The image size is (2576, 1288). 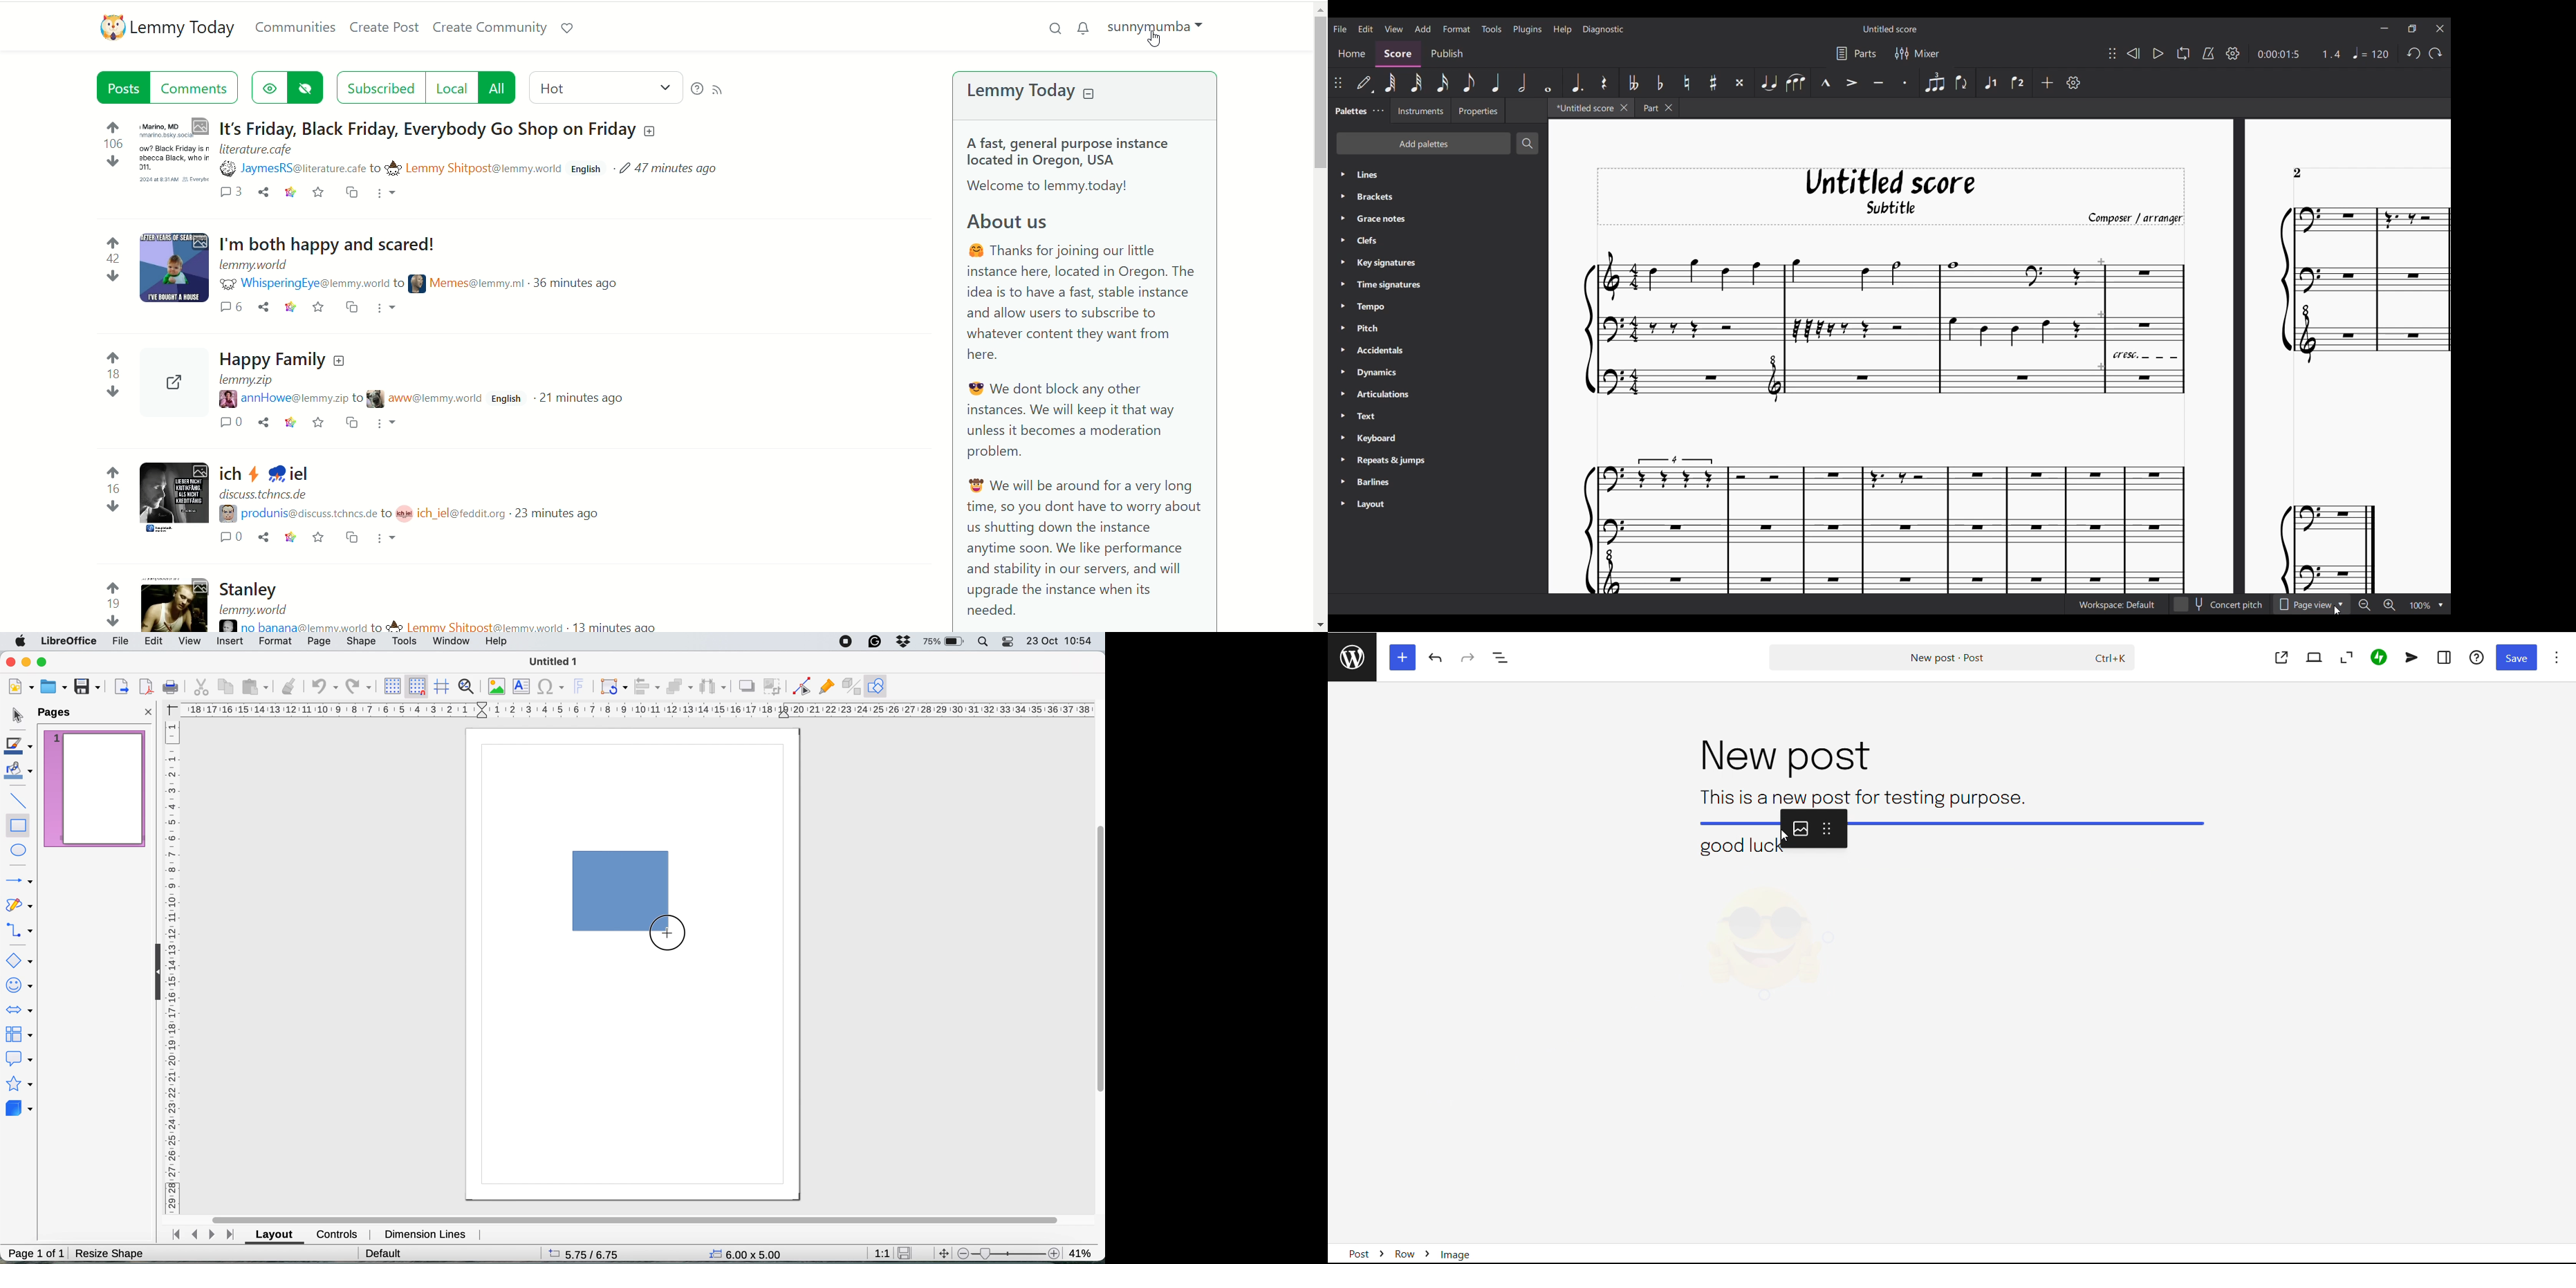 I want to click on copy, so click(x=228, y=687).